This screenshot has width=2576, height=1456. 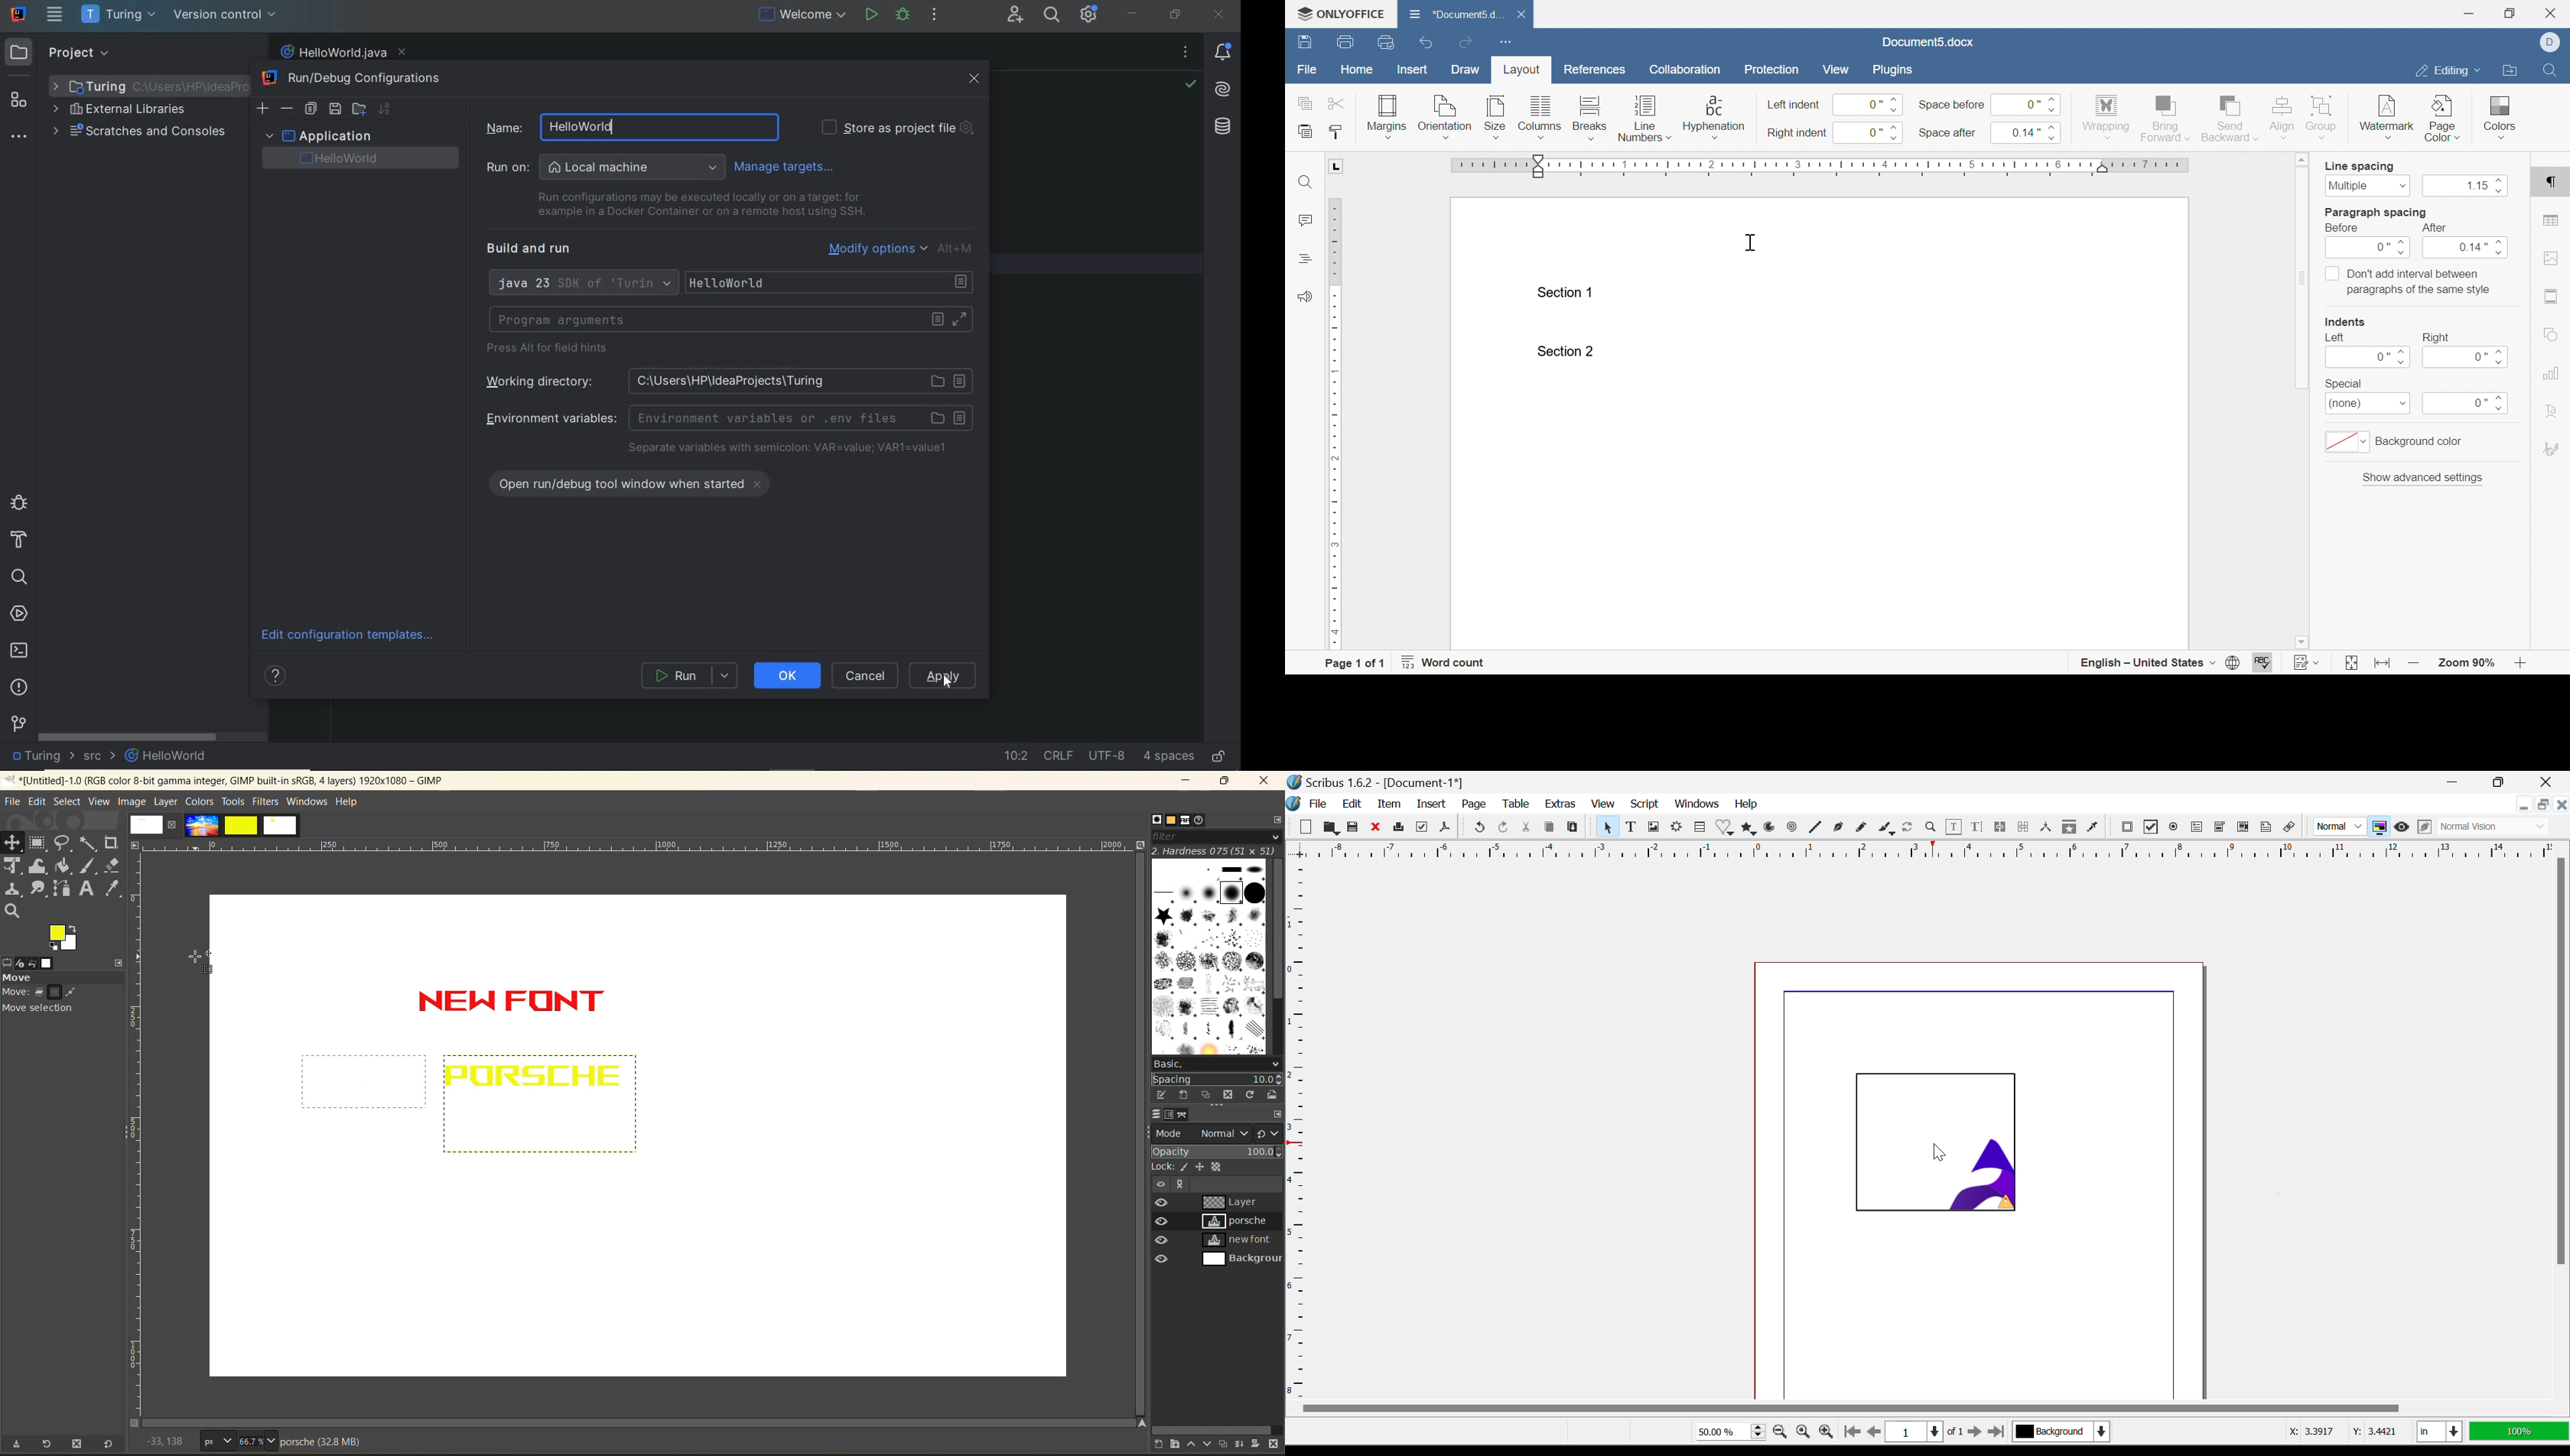 I want to click on Find, so click(x=2549, y=70).